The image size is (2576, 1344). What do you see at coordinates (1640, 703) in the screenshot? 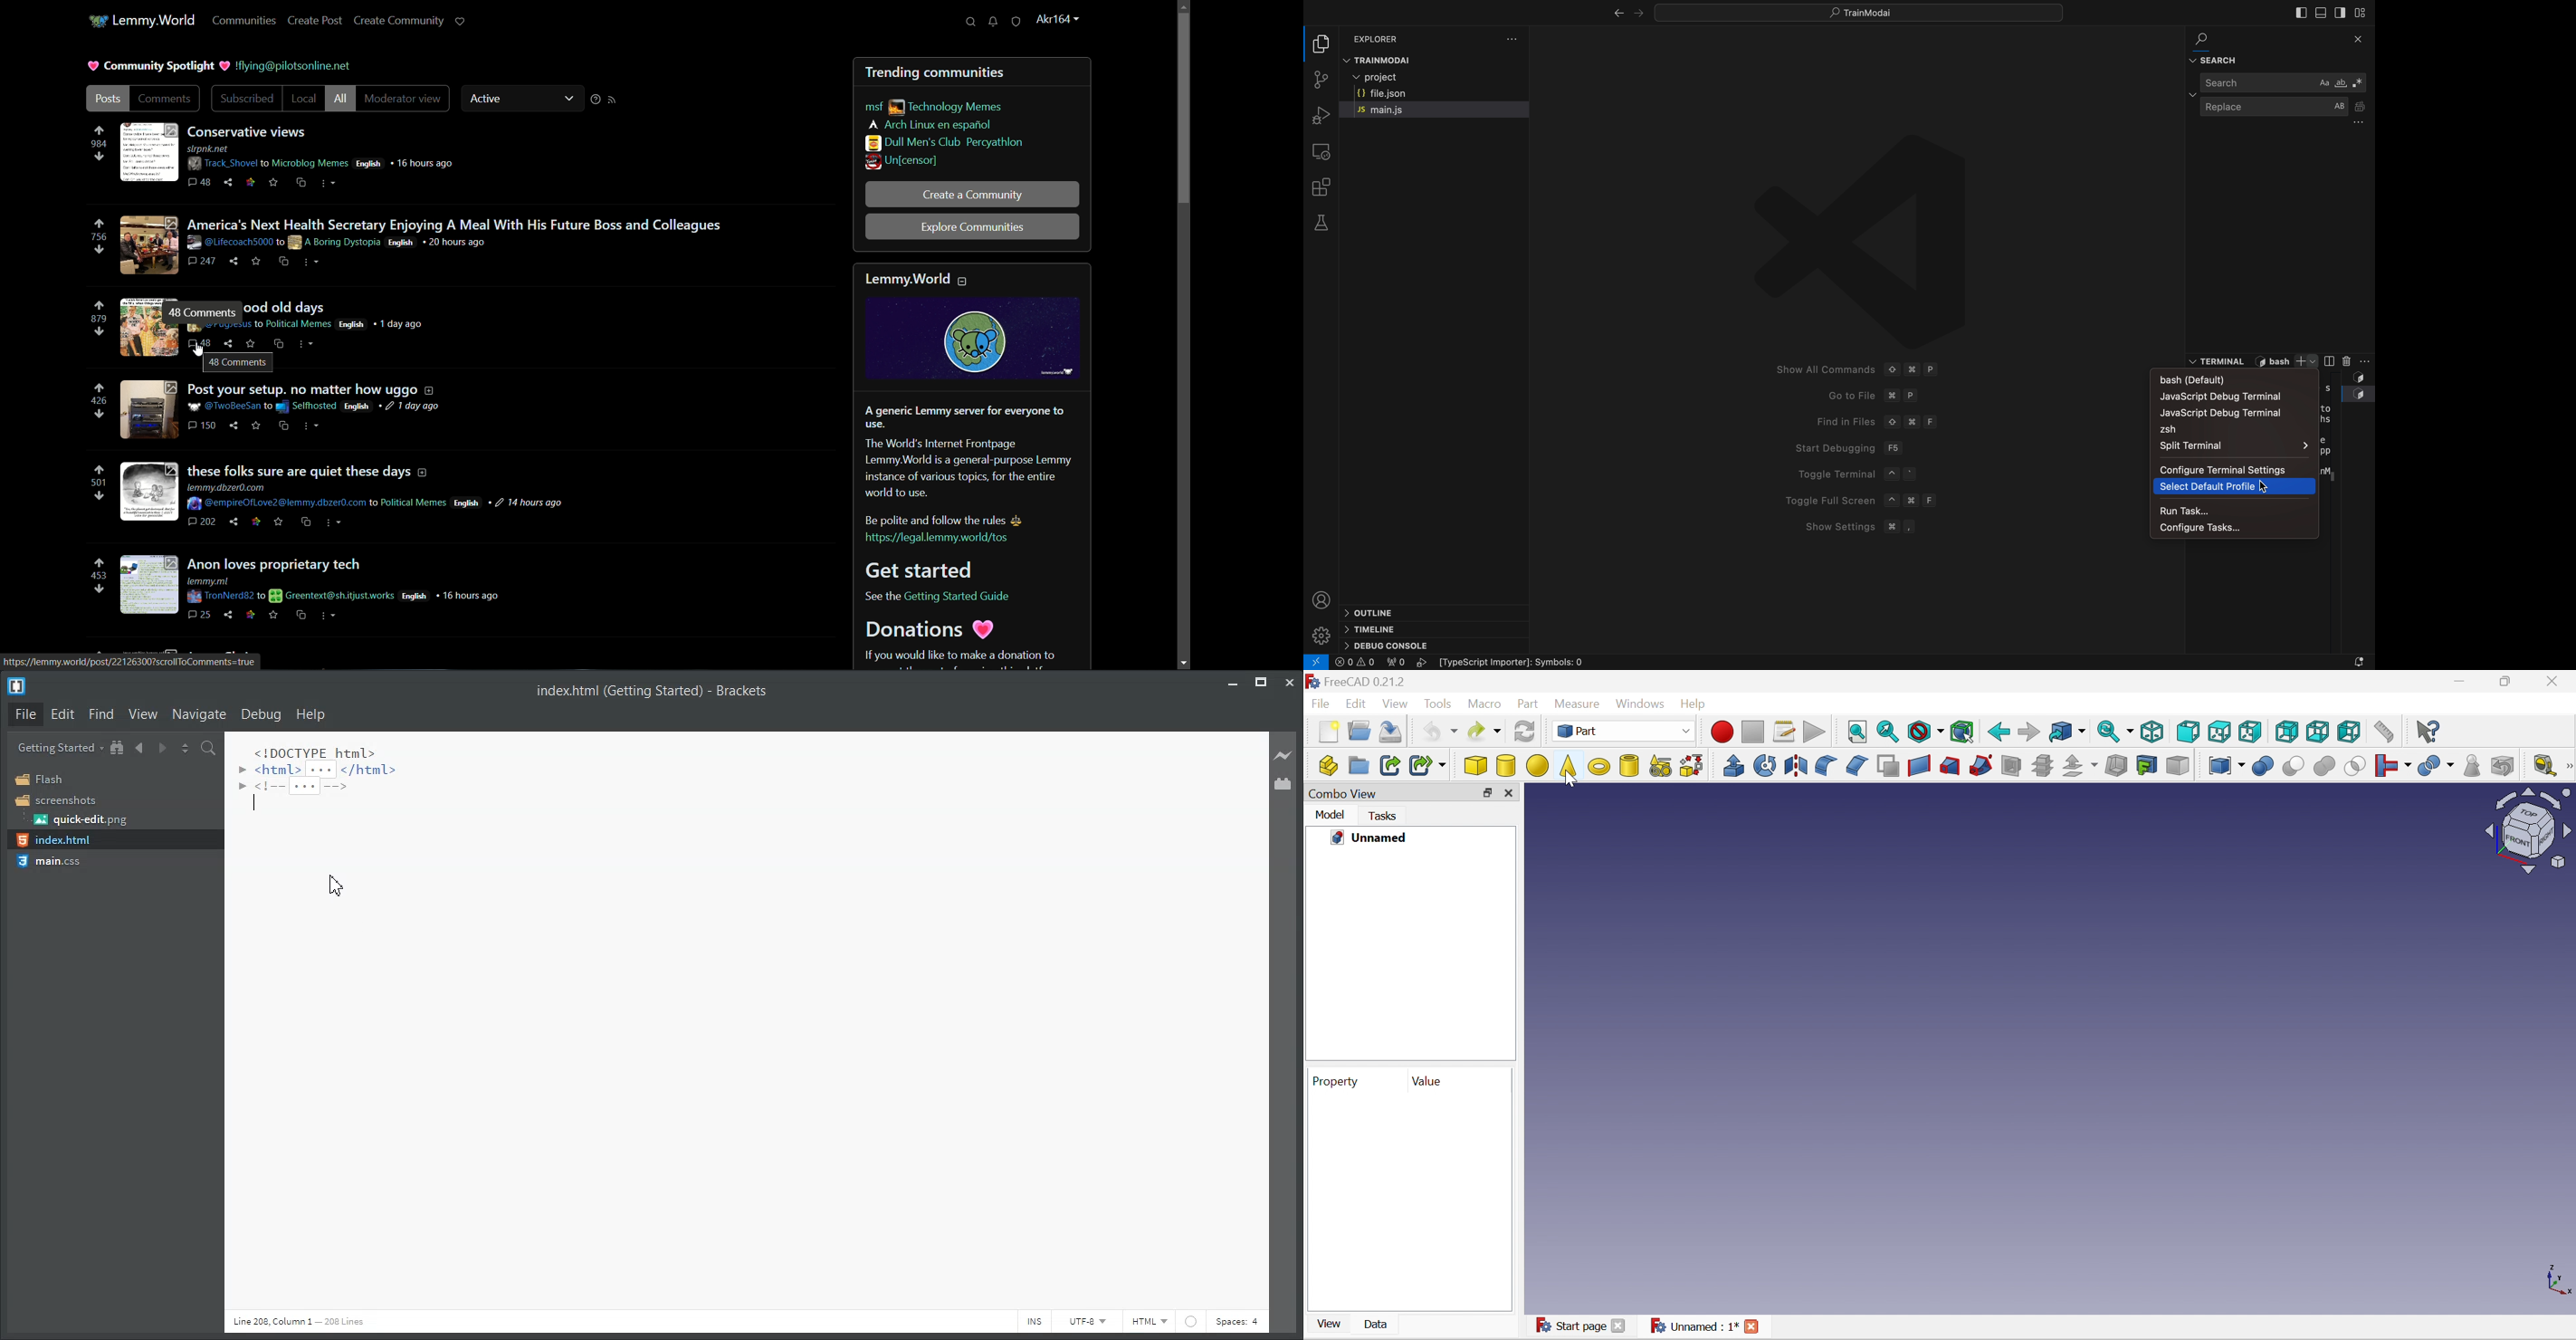
I see `Windows` at bounding box center [1640, 703].